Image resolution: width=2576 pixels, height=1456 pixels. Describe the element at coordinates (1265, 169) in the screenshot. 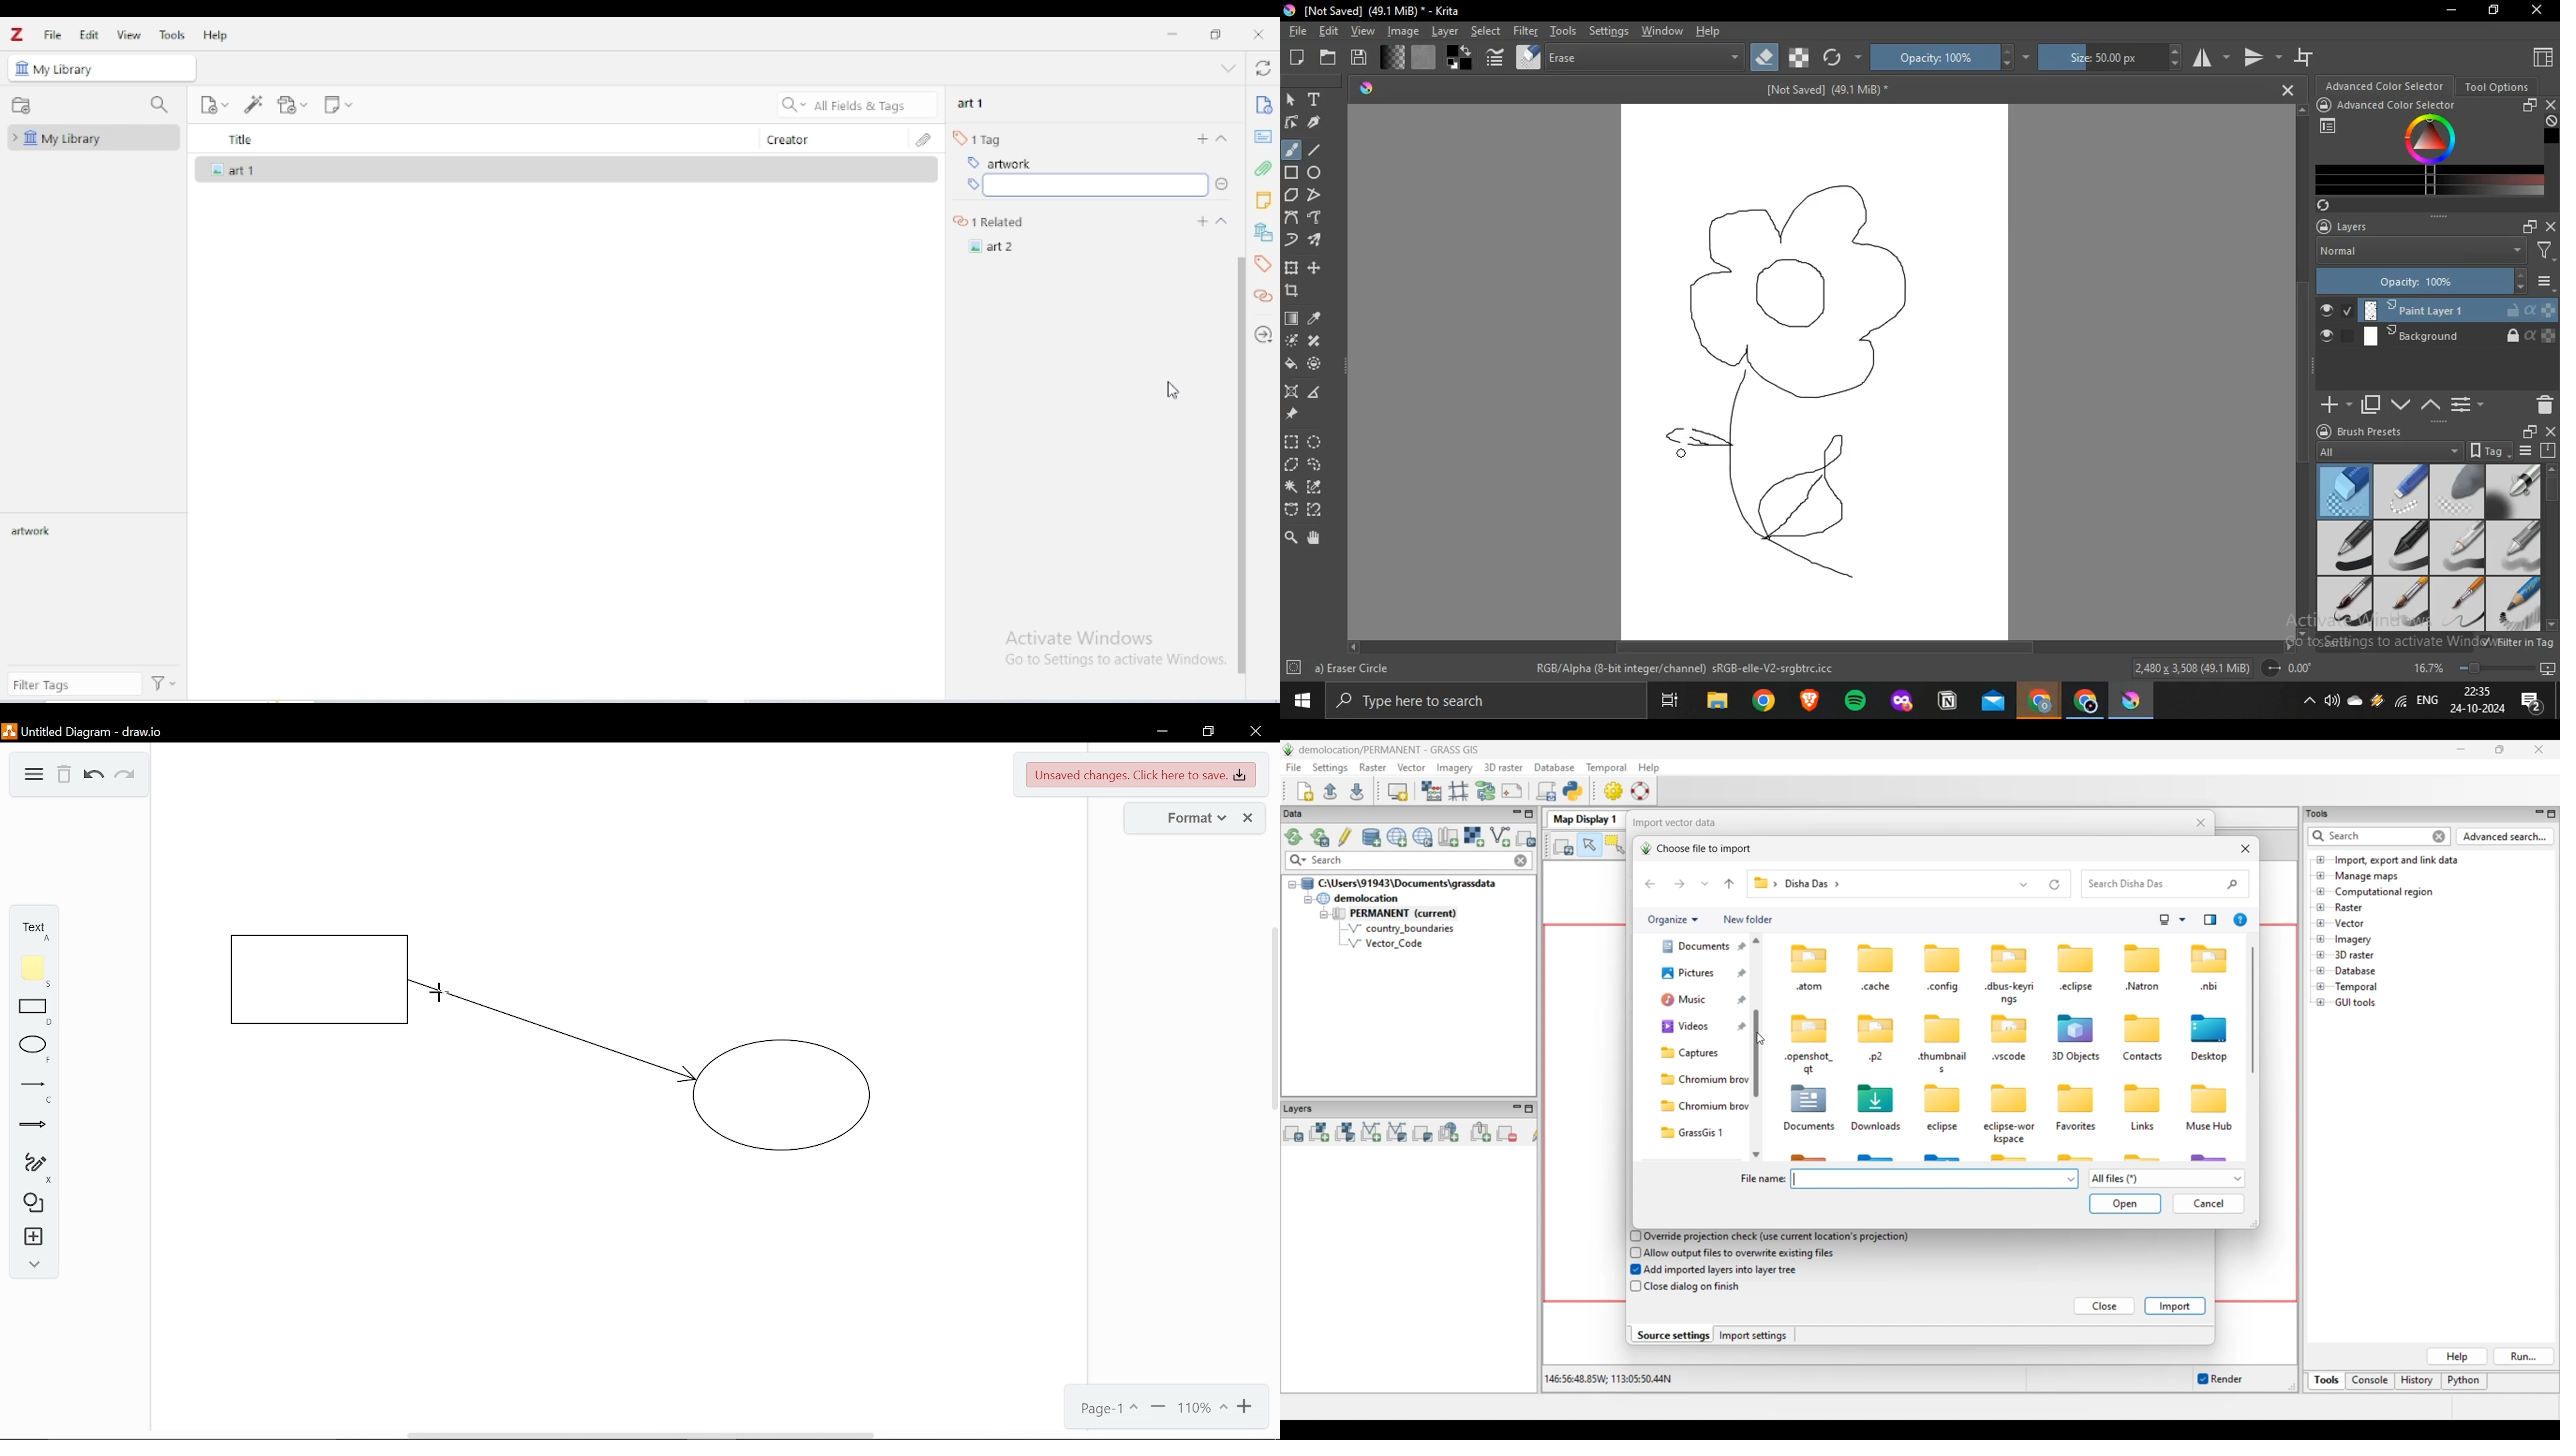

I see `attachments` at that location.